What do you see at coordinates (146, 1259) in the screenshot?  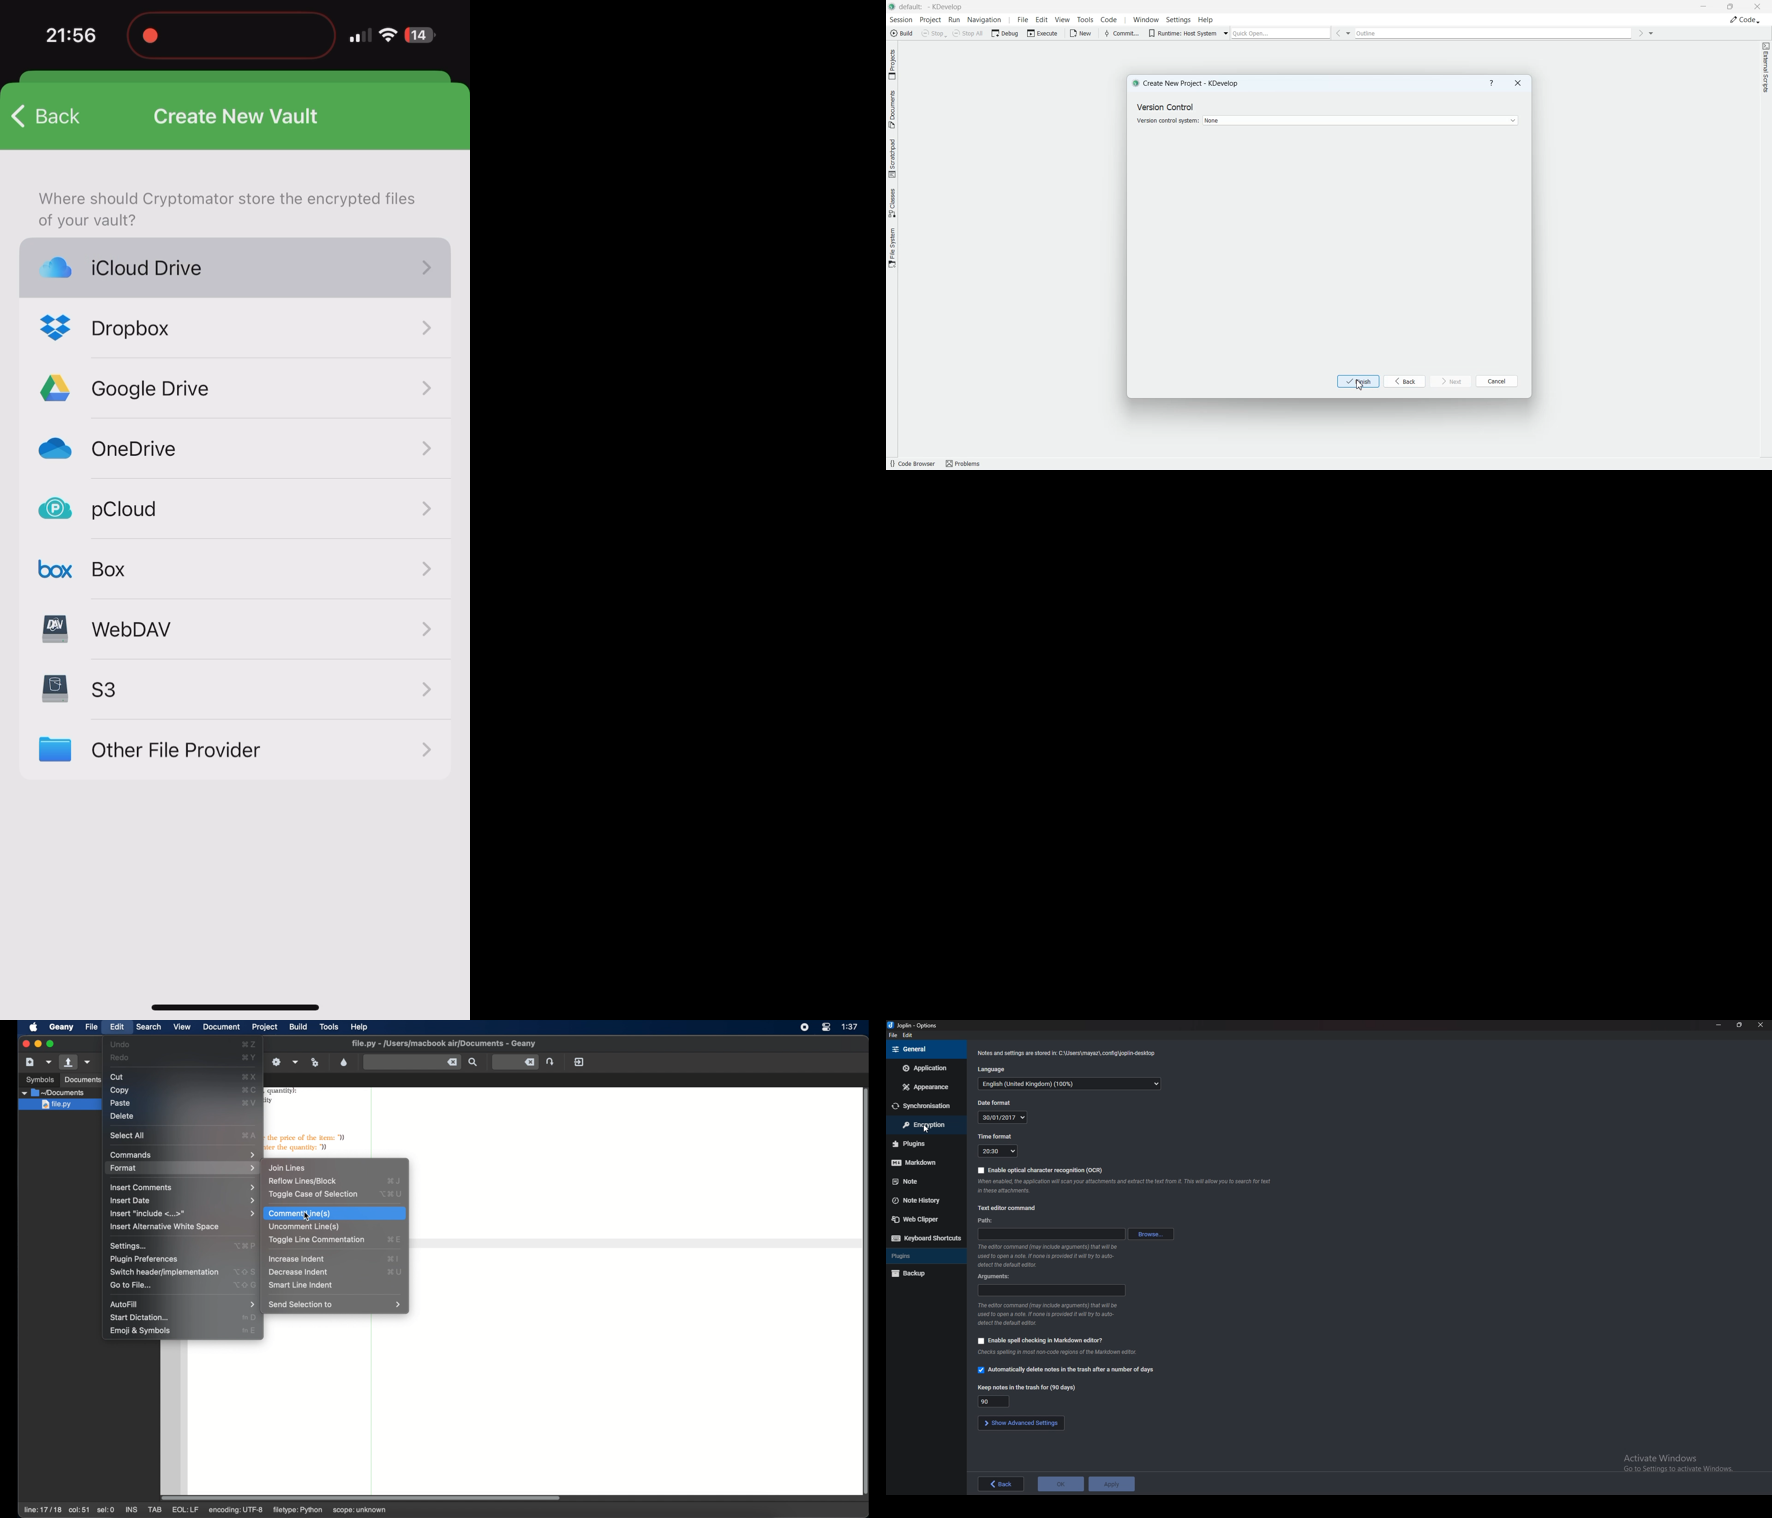 I see `plugin preferences` at bounding box center [146, 1259].